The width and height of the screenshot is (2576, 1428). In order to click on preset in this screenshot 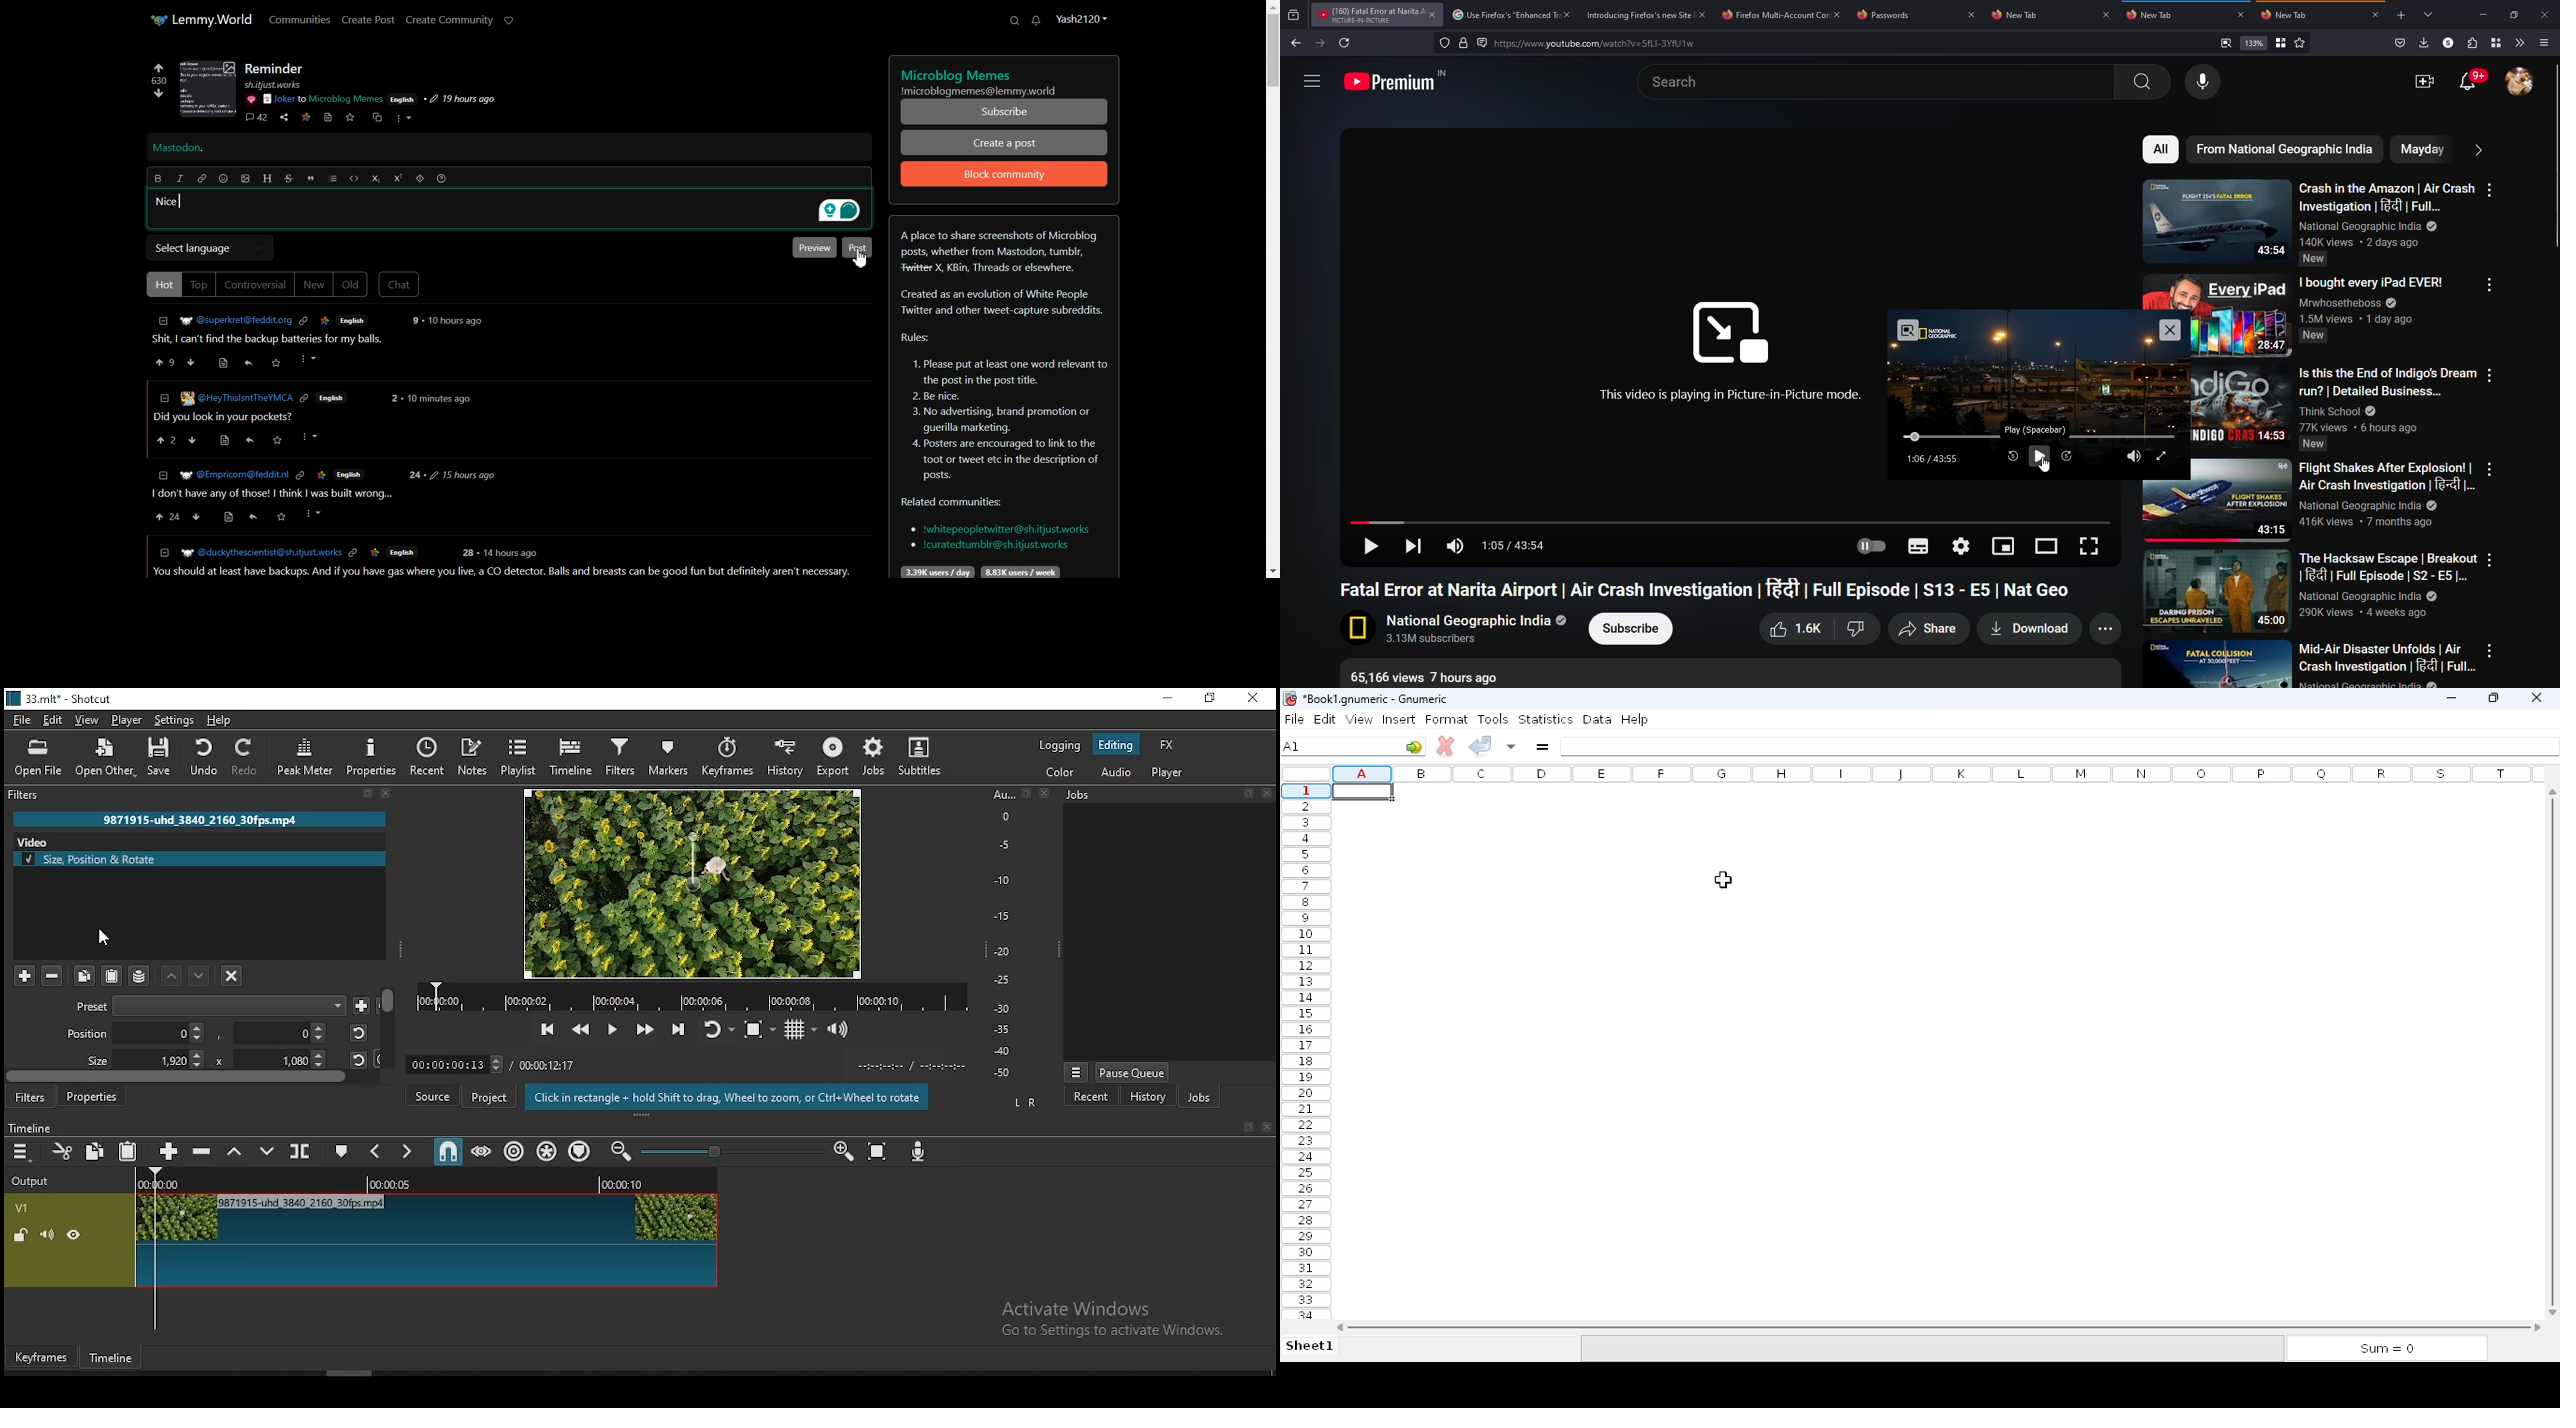, I will do `click(211, 1005)`.